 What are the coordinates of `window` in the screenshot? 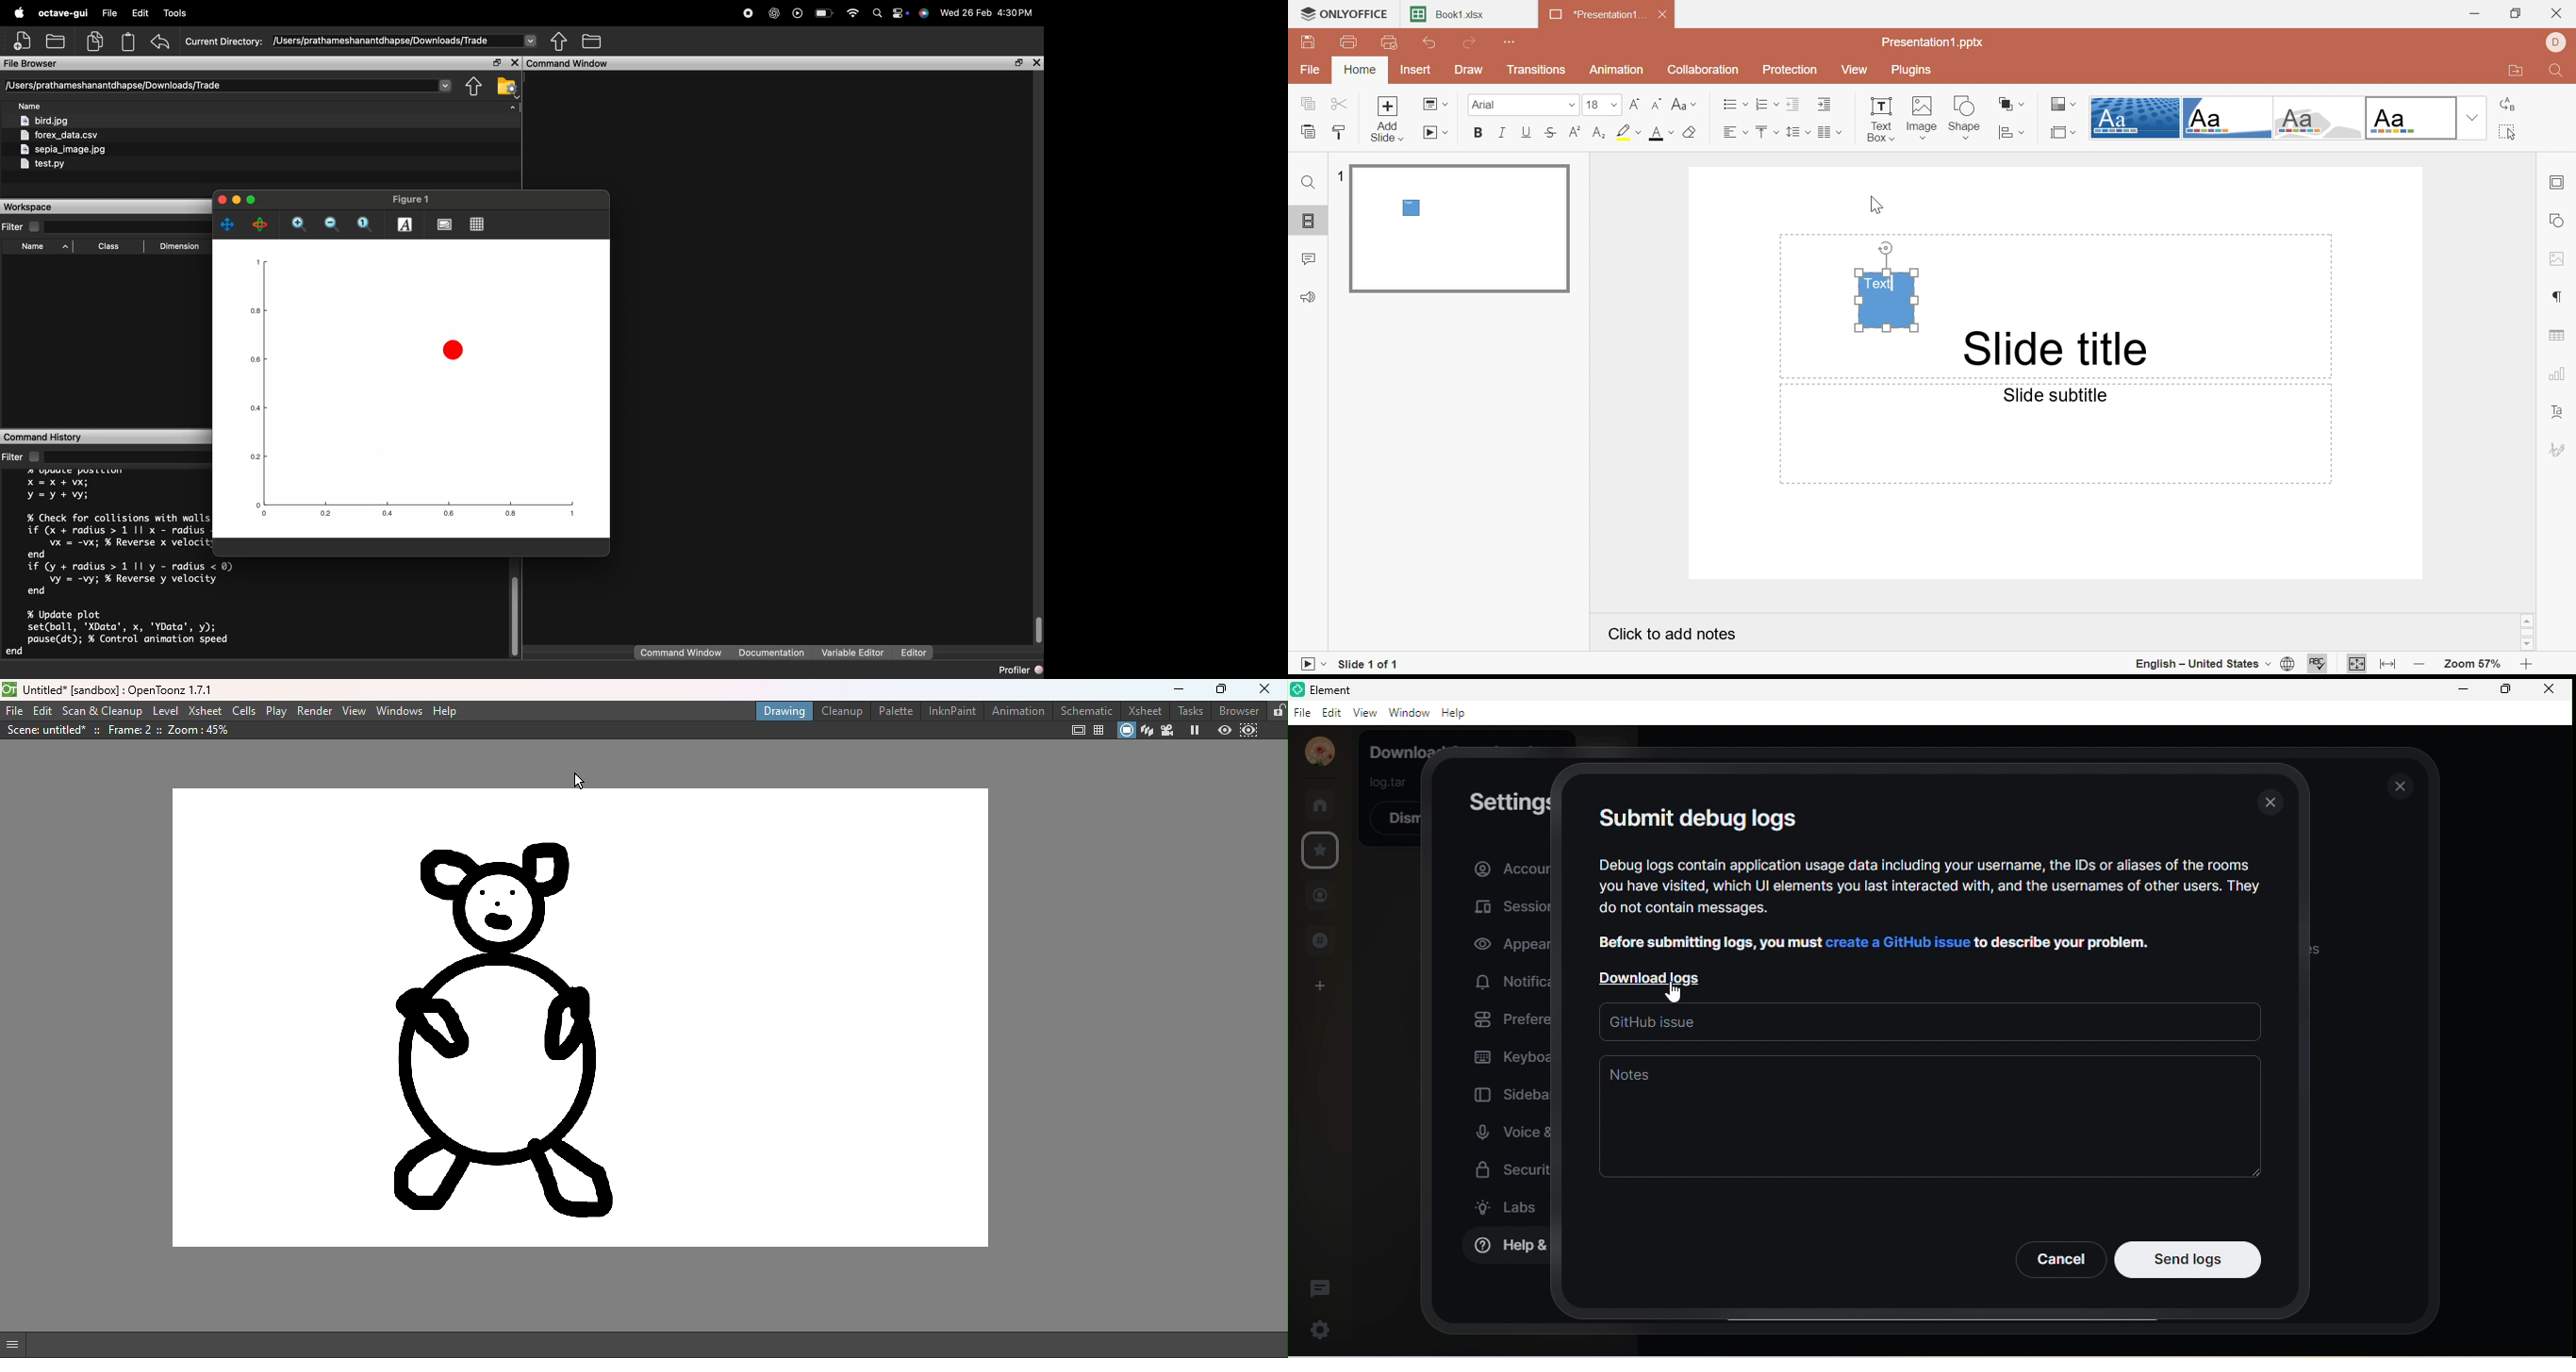 It's located at (1407, 713).